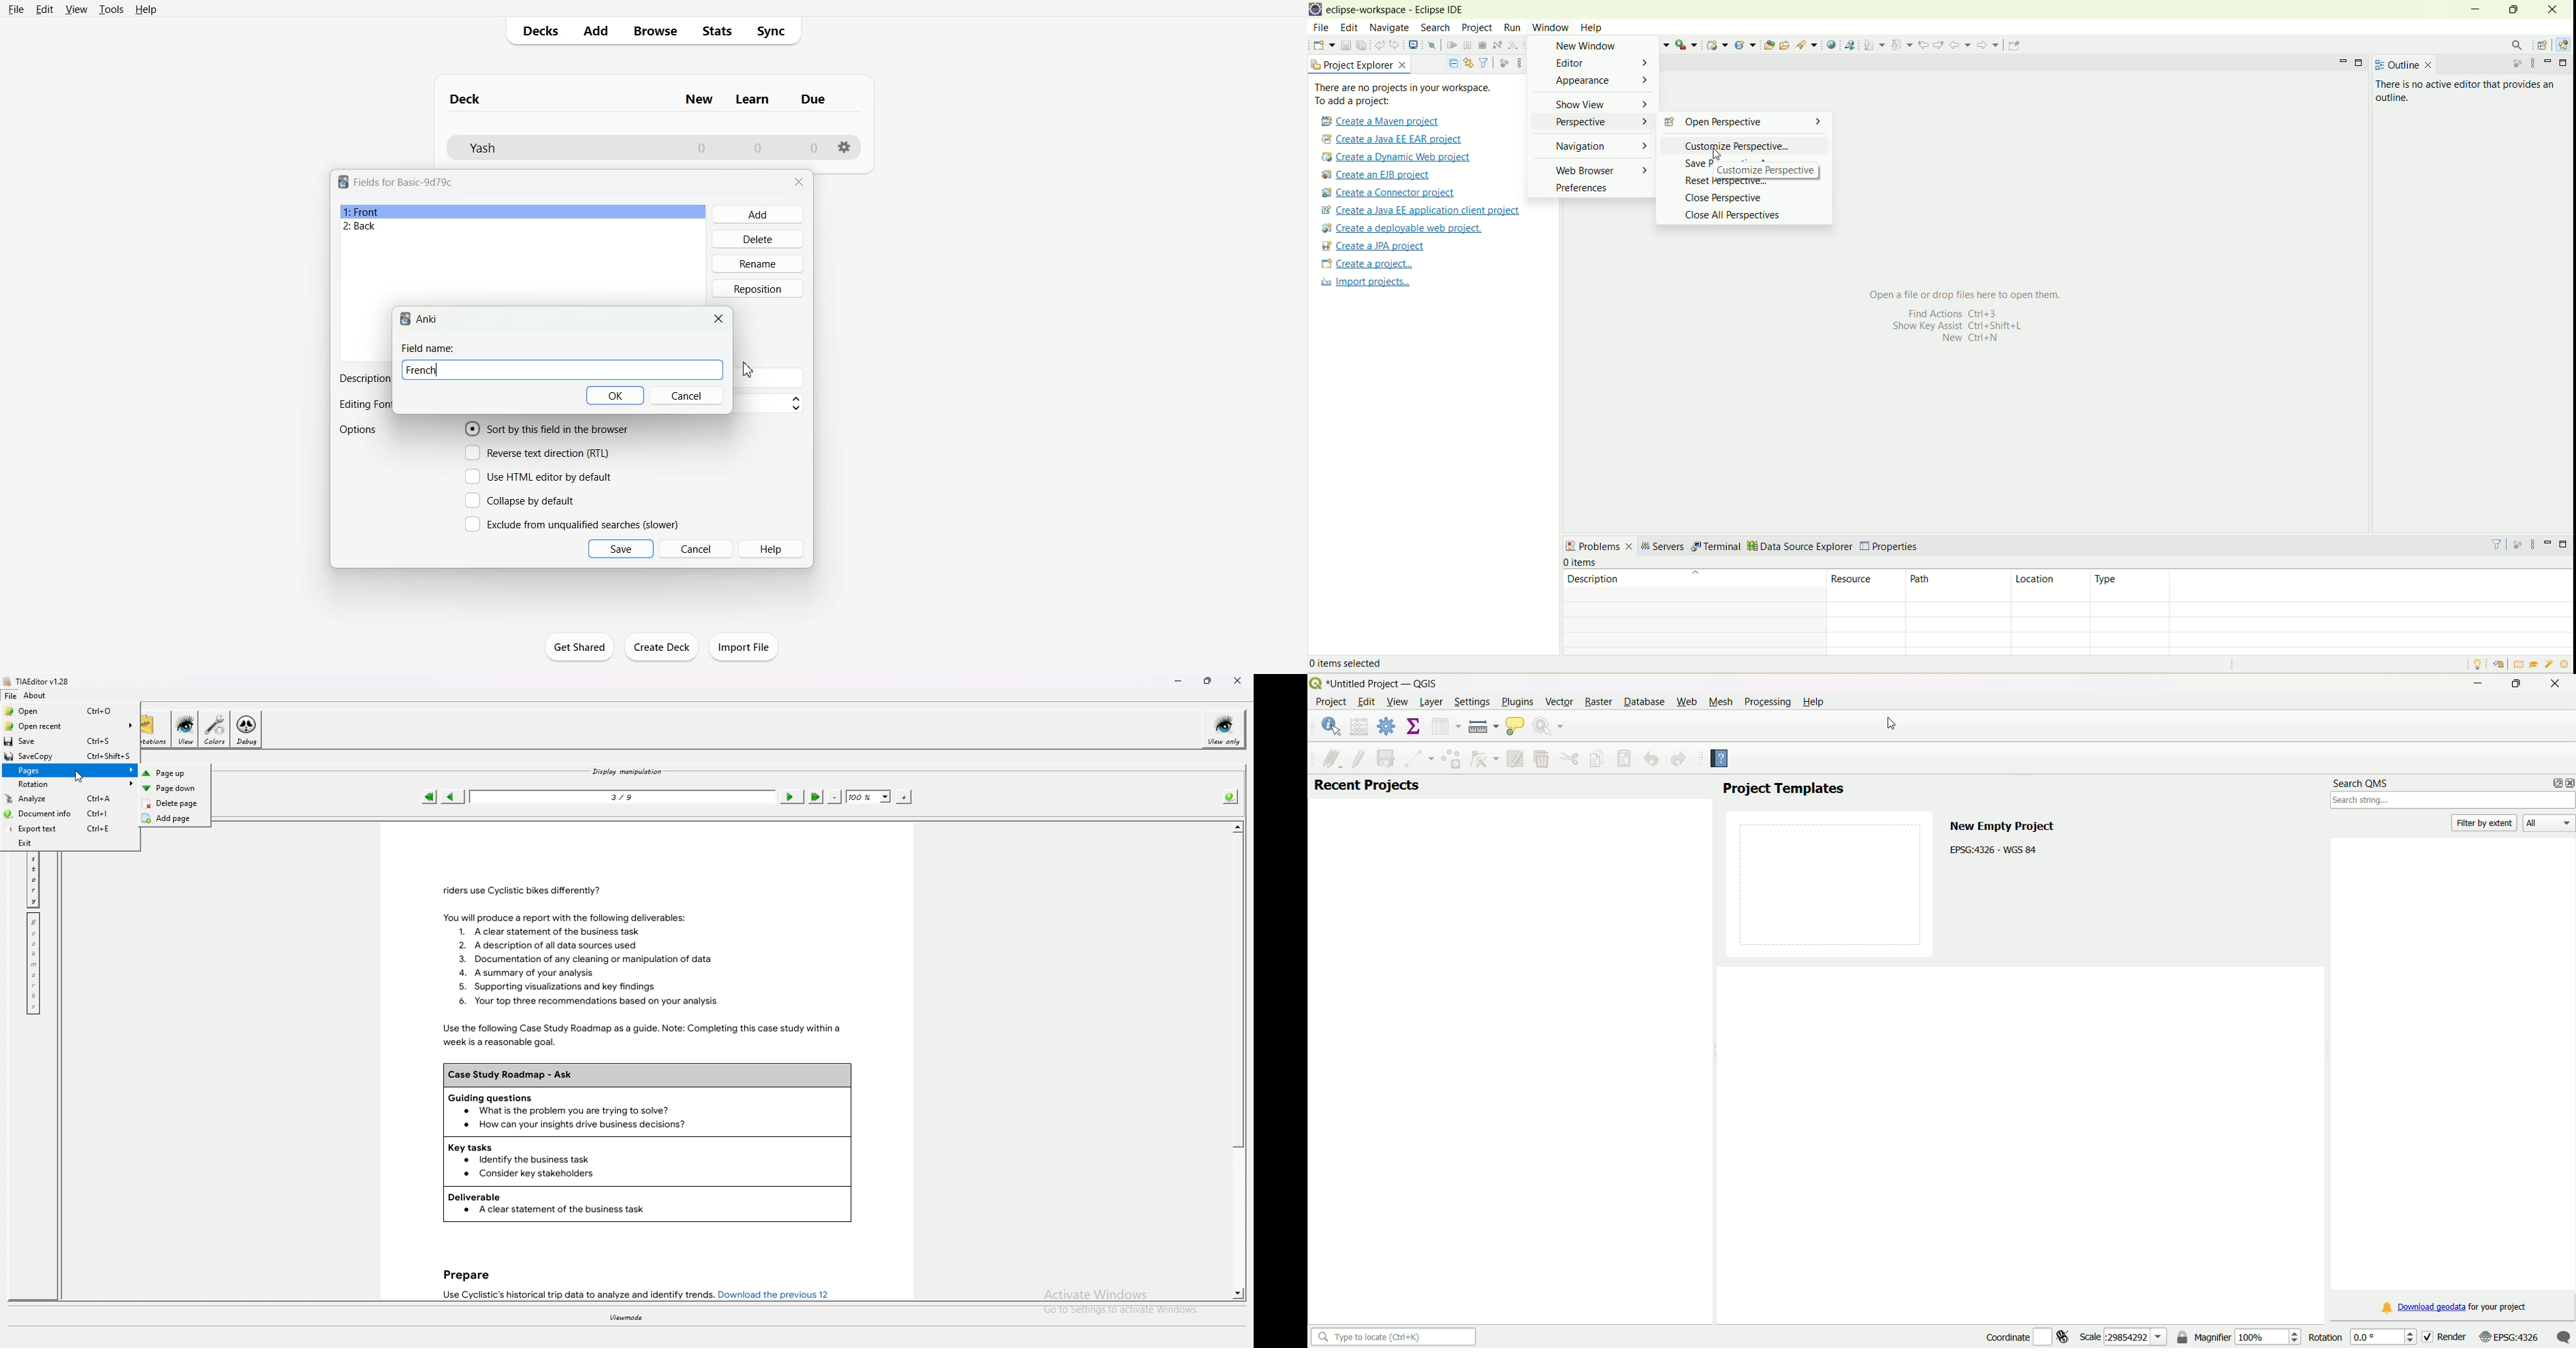  Describe the element at coordinates (1954, 326) in the screenshot. I see `Show Key assist Ctrl+Shift+L` at that location.